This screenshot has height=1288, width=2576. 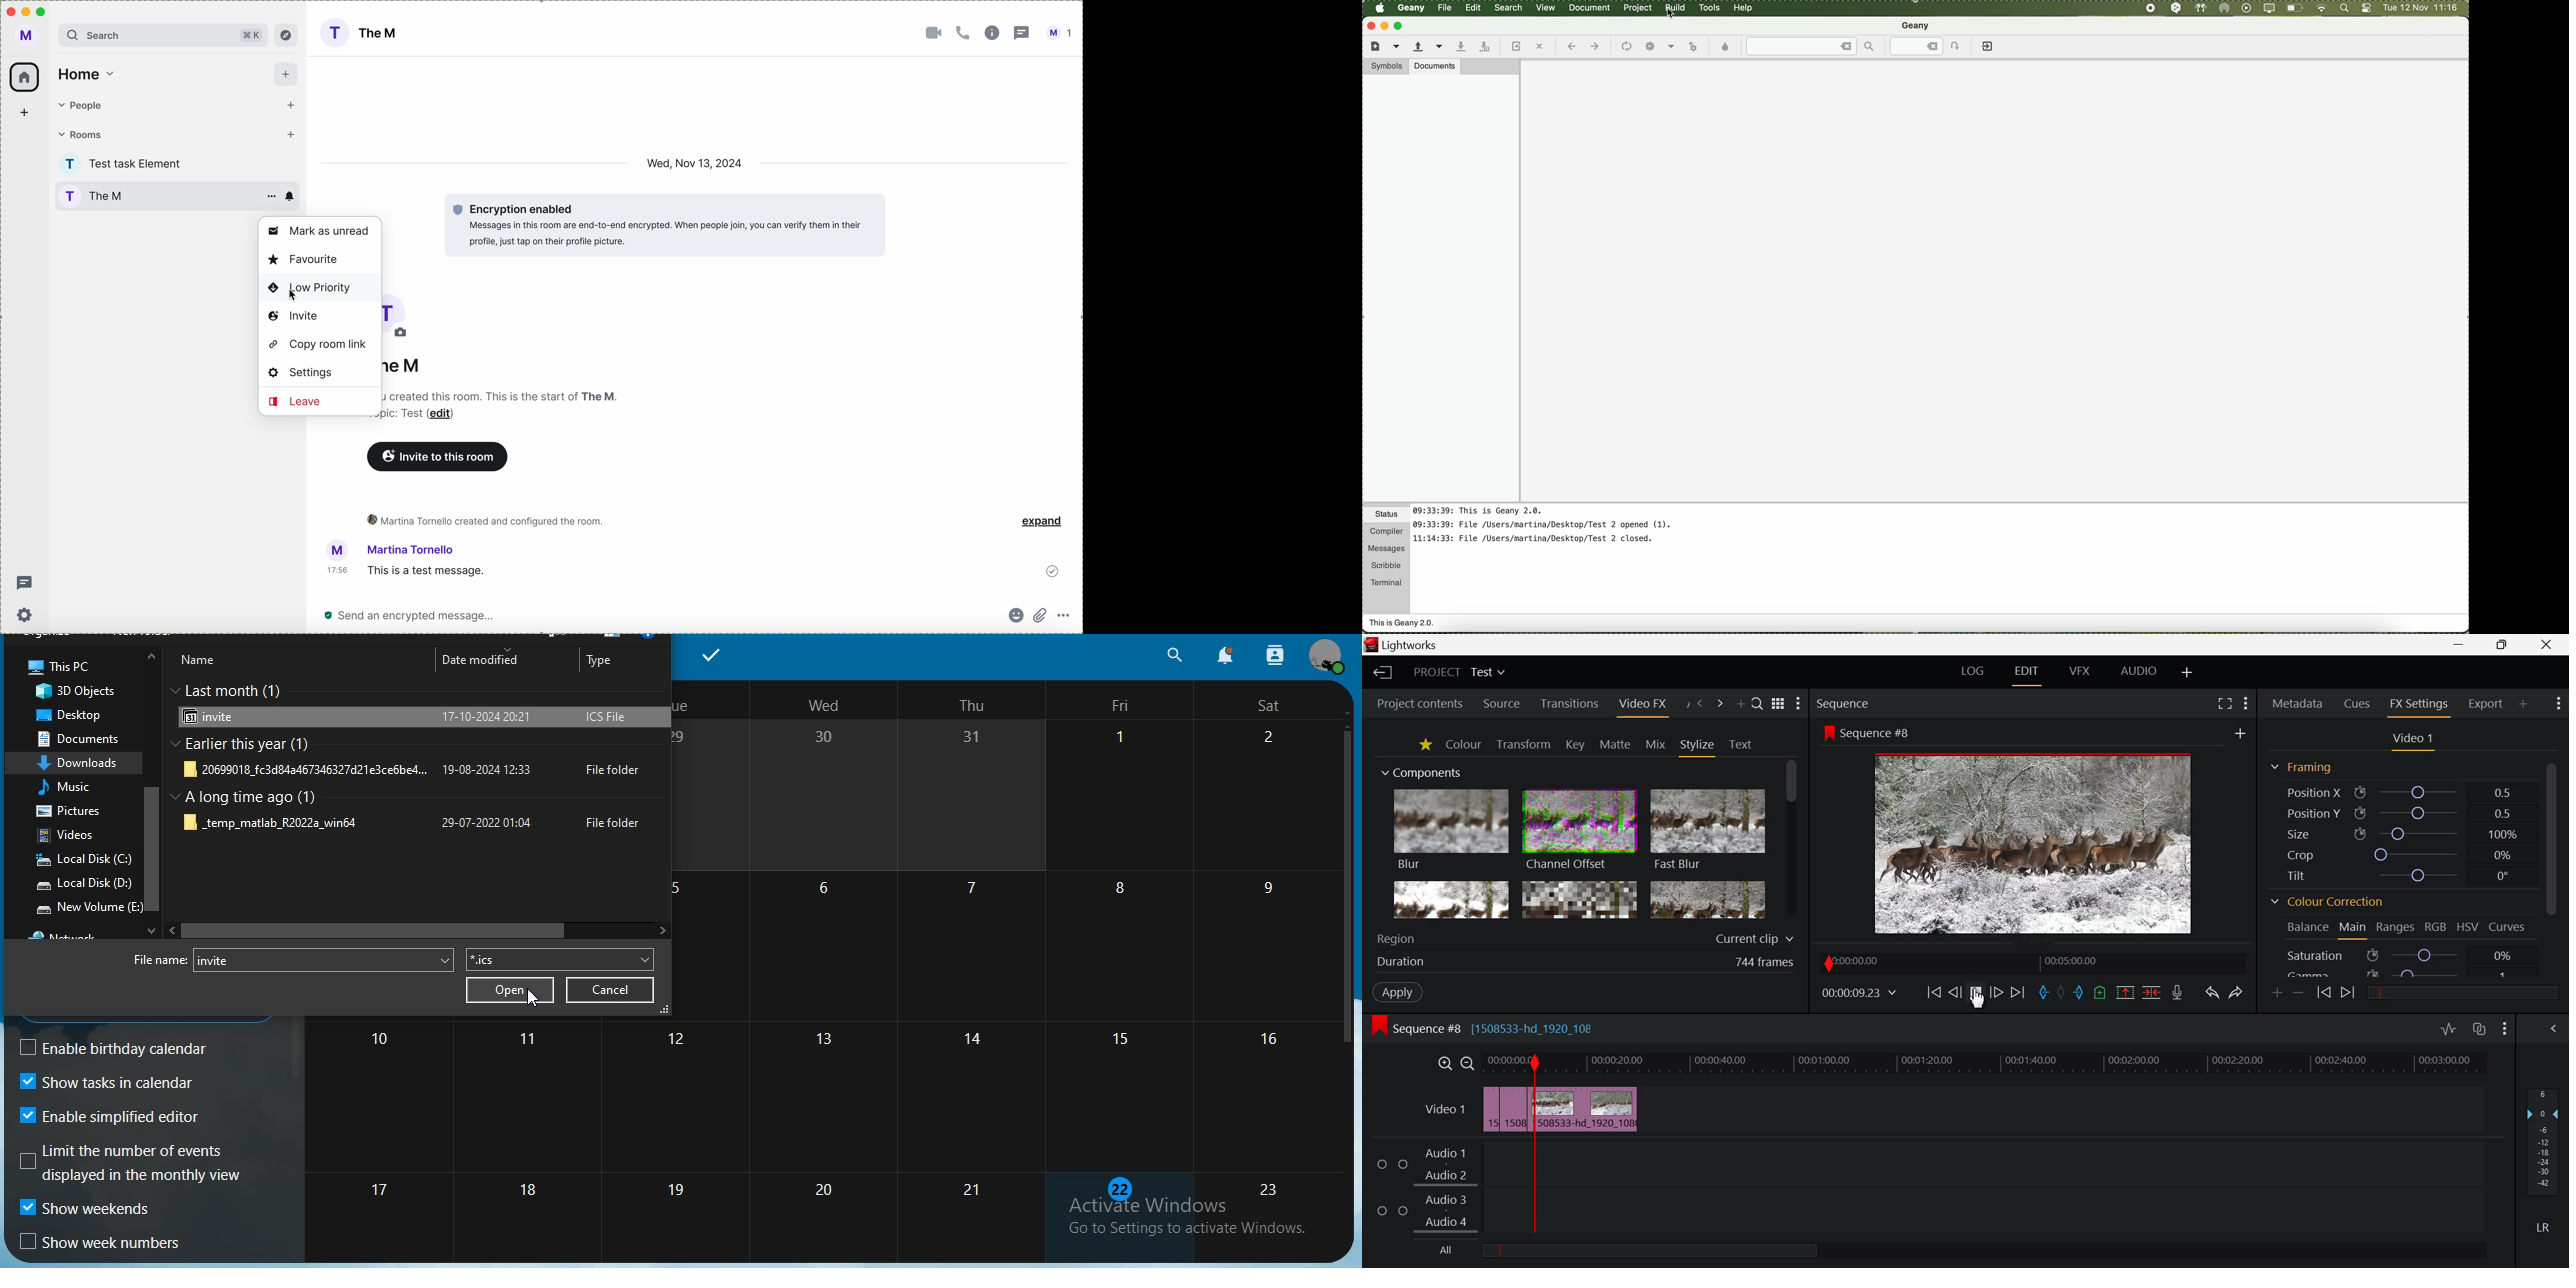 What do you see at coordinates (2031, 962) in the screenshot?
I see `Project Timeline Navigator` at bounding box center [2031, 962].